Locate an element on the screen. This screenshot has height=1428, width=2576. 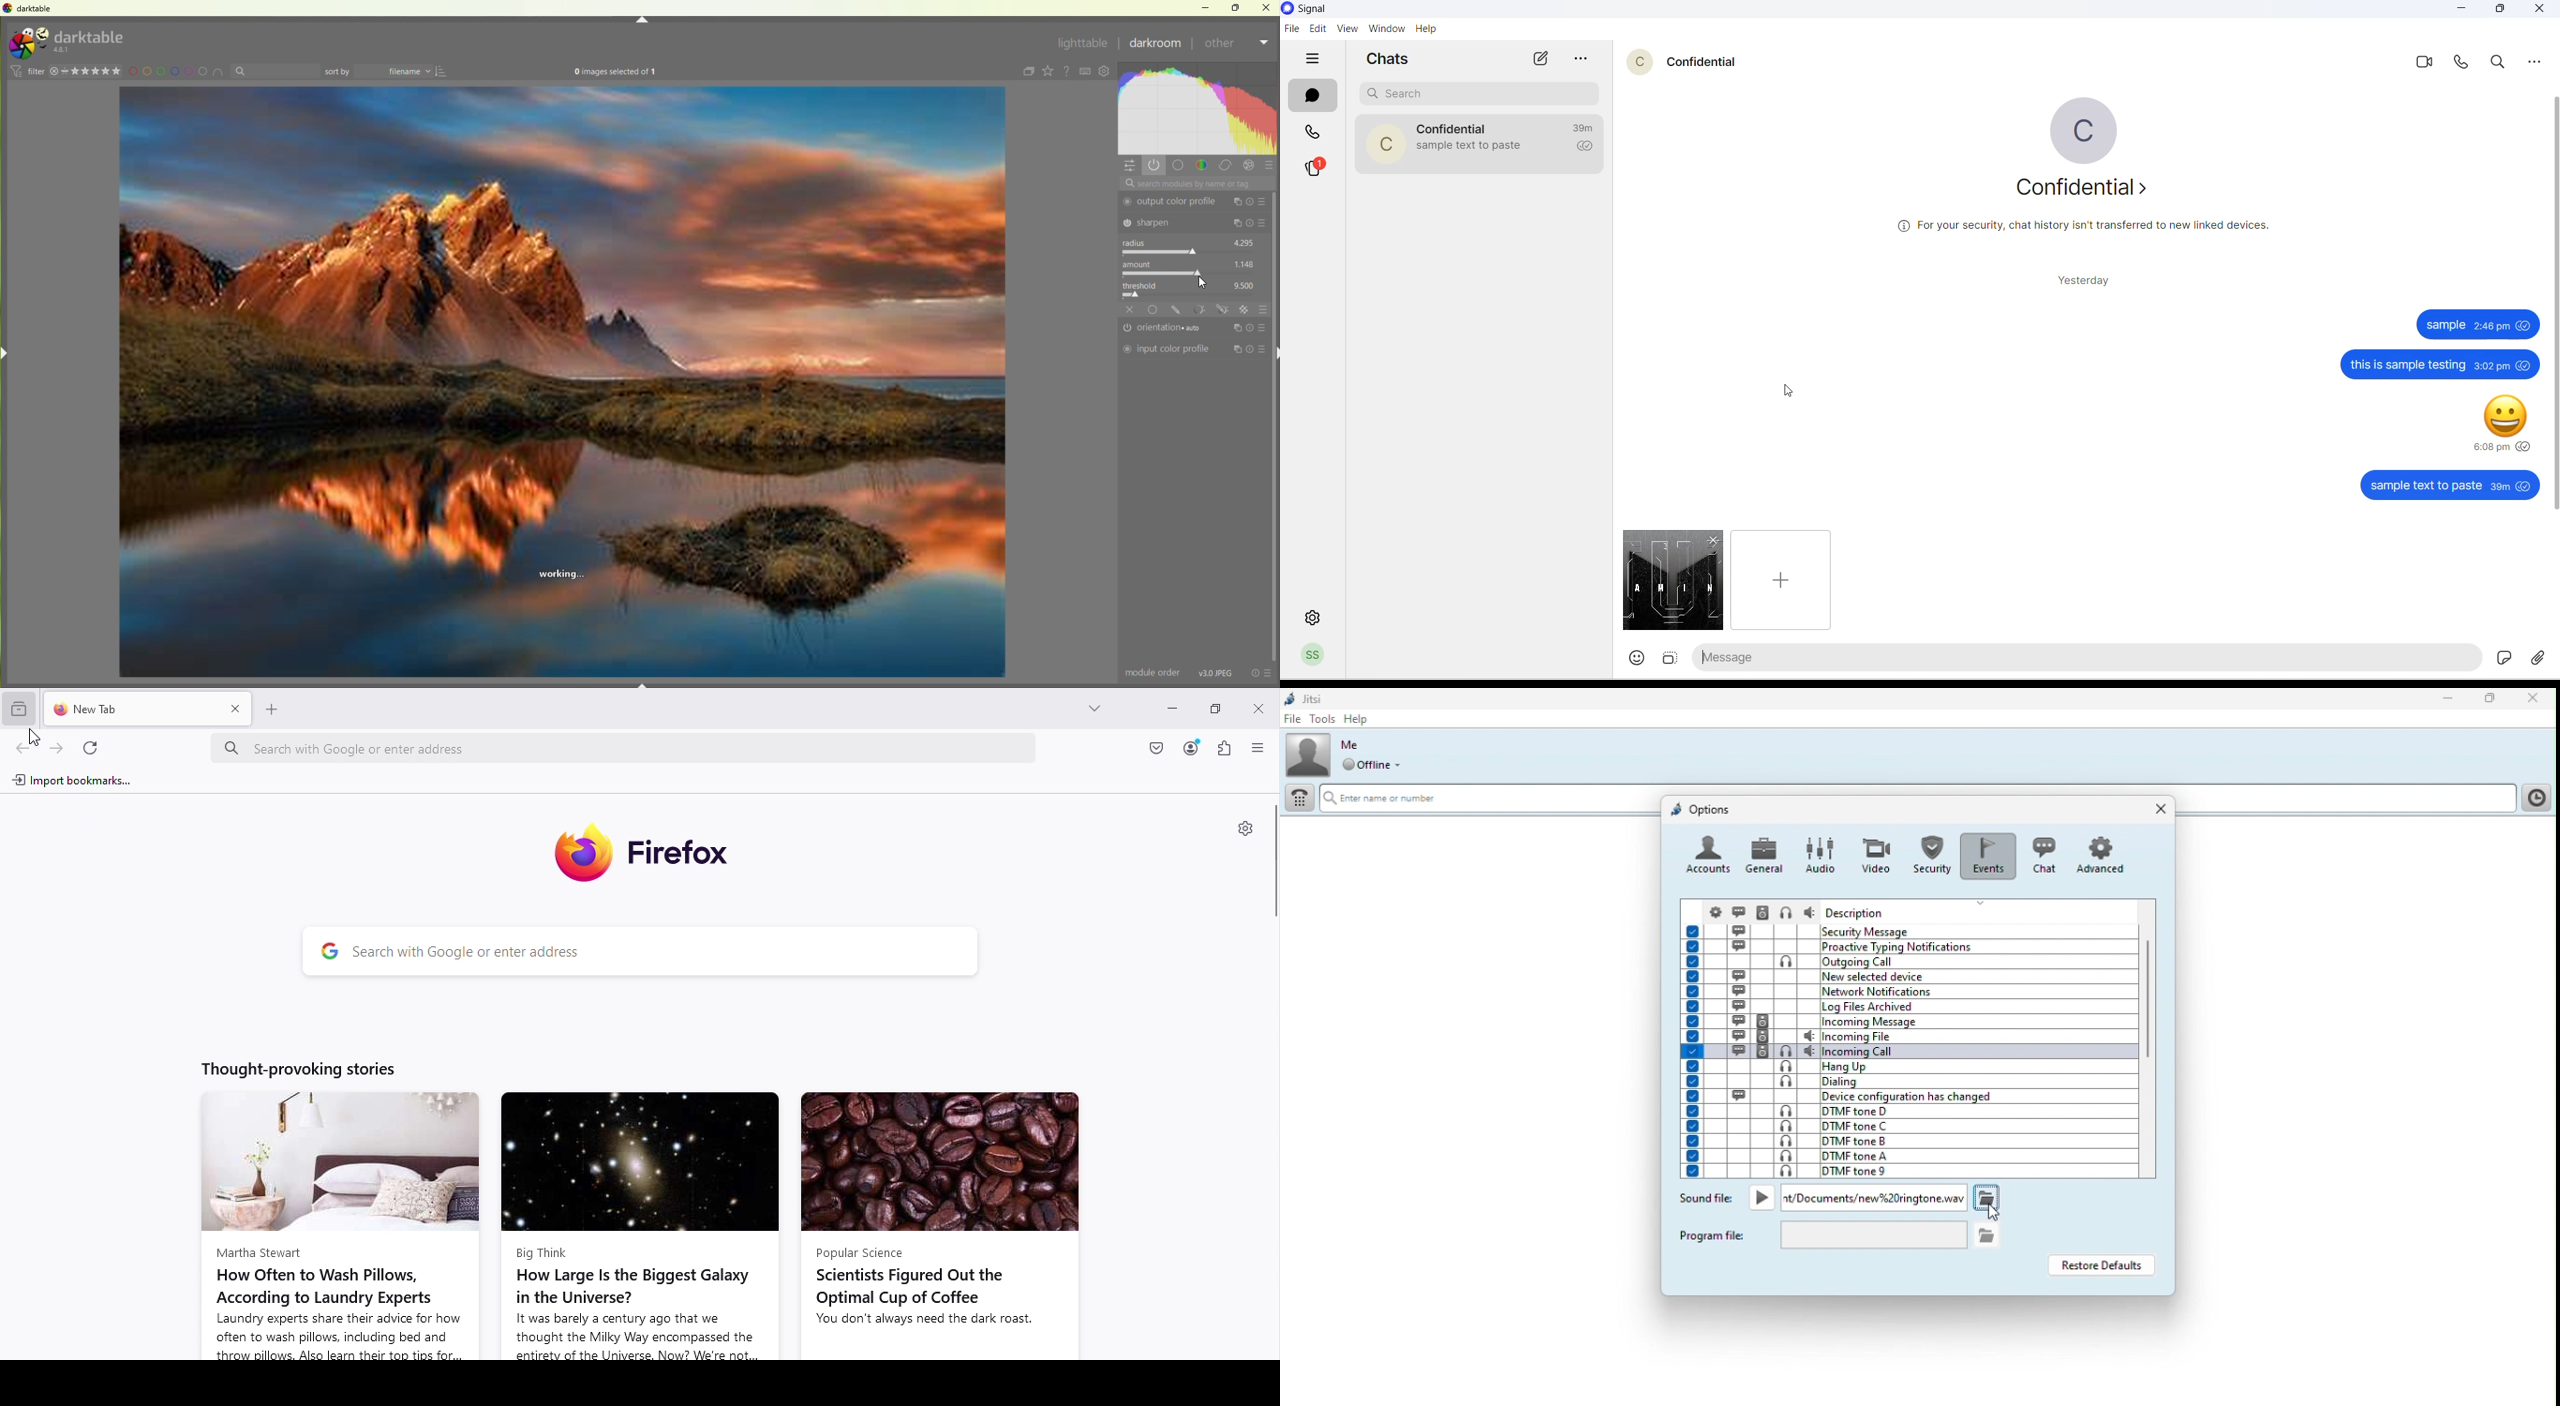
emojis is located at coordinates (1638, 659).